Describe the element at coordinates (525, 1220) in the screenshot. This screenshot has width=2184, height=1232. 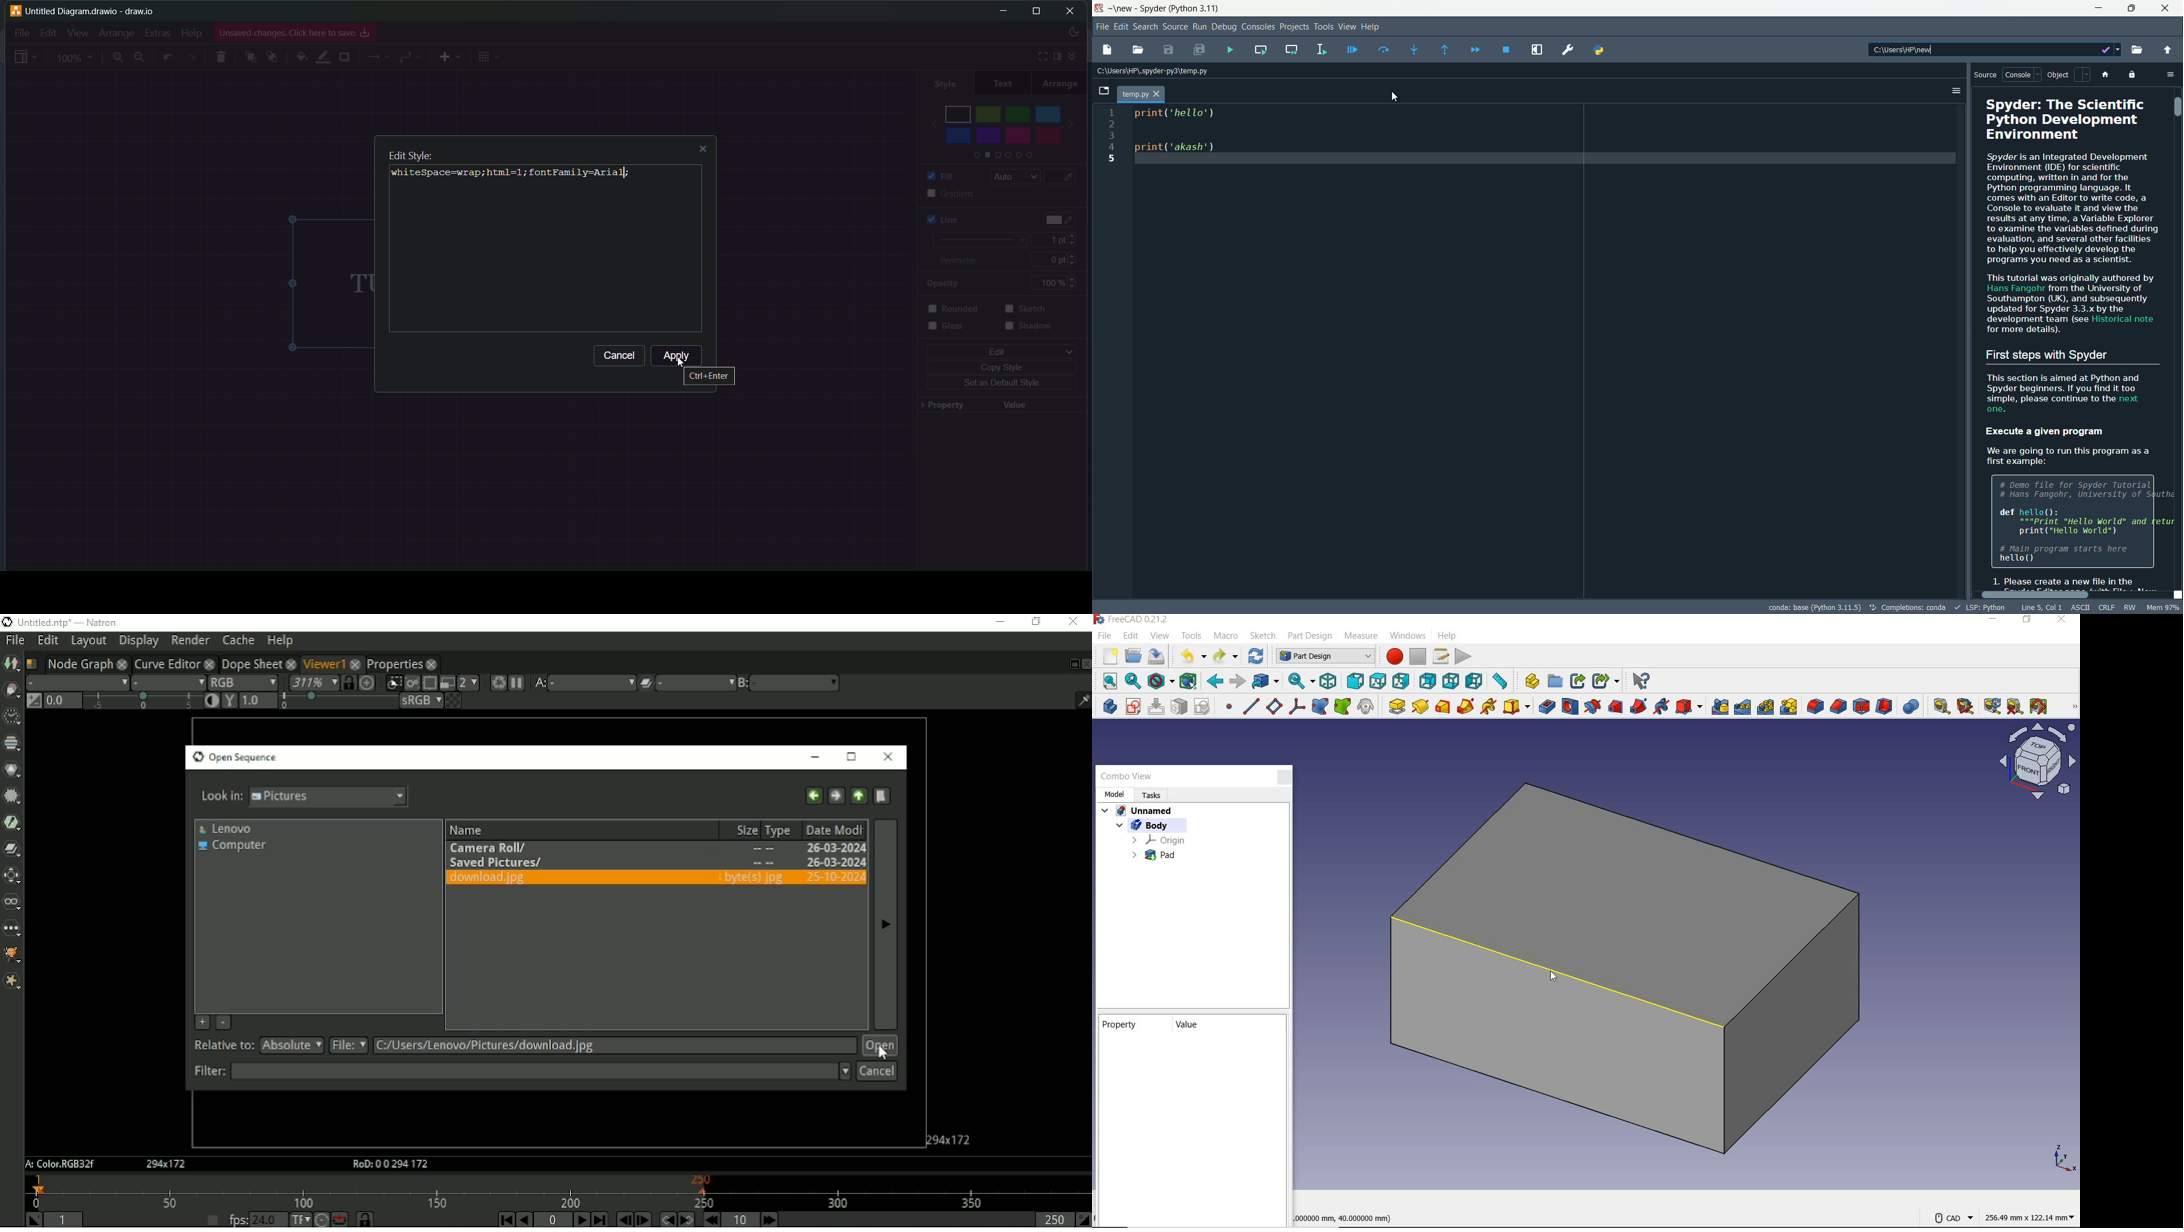
I see `Play backward` at that location.